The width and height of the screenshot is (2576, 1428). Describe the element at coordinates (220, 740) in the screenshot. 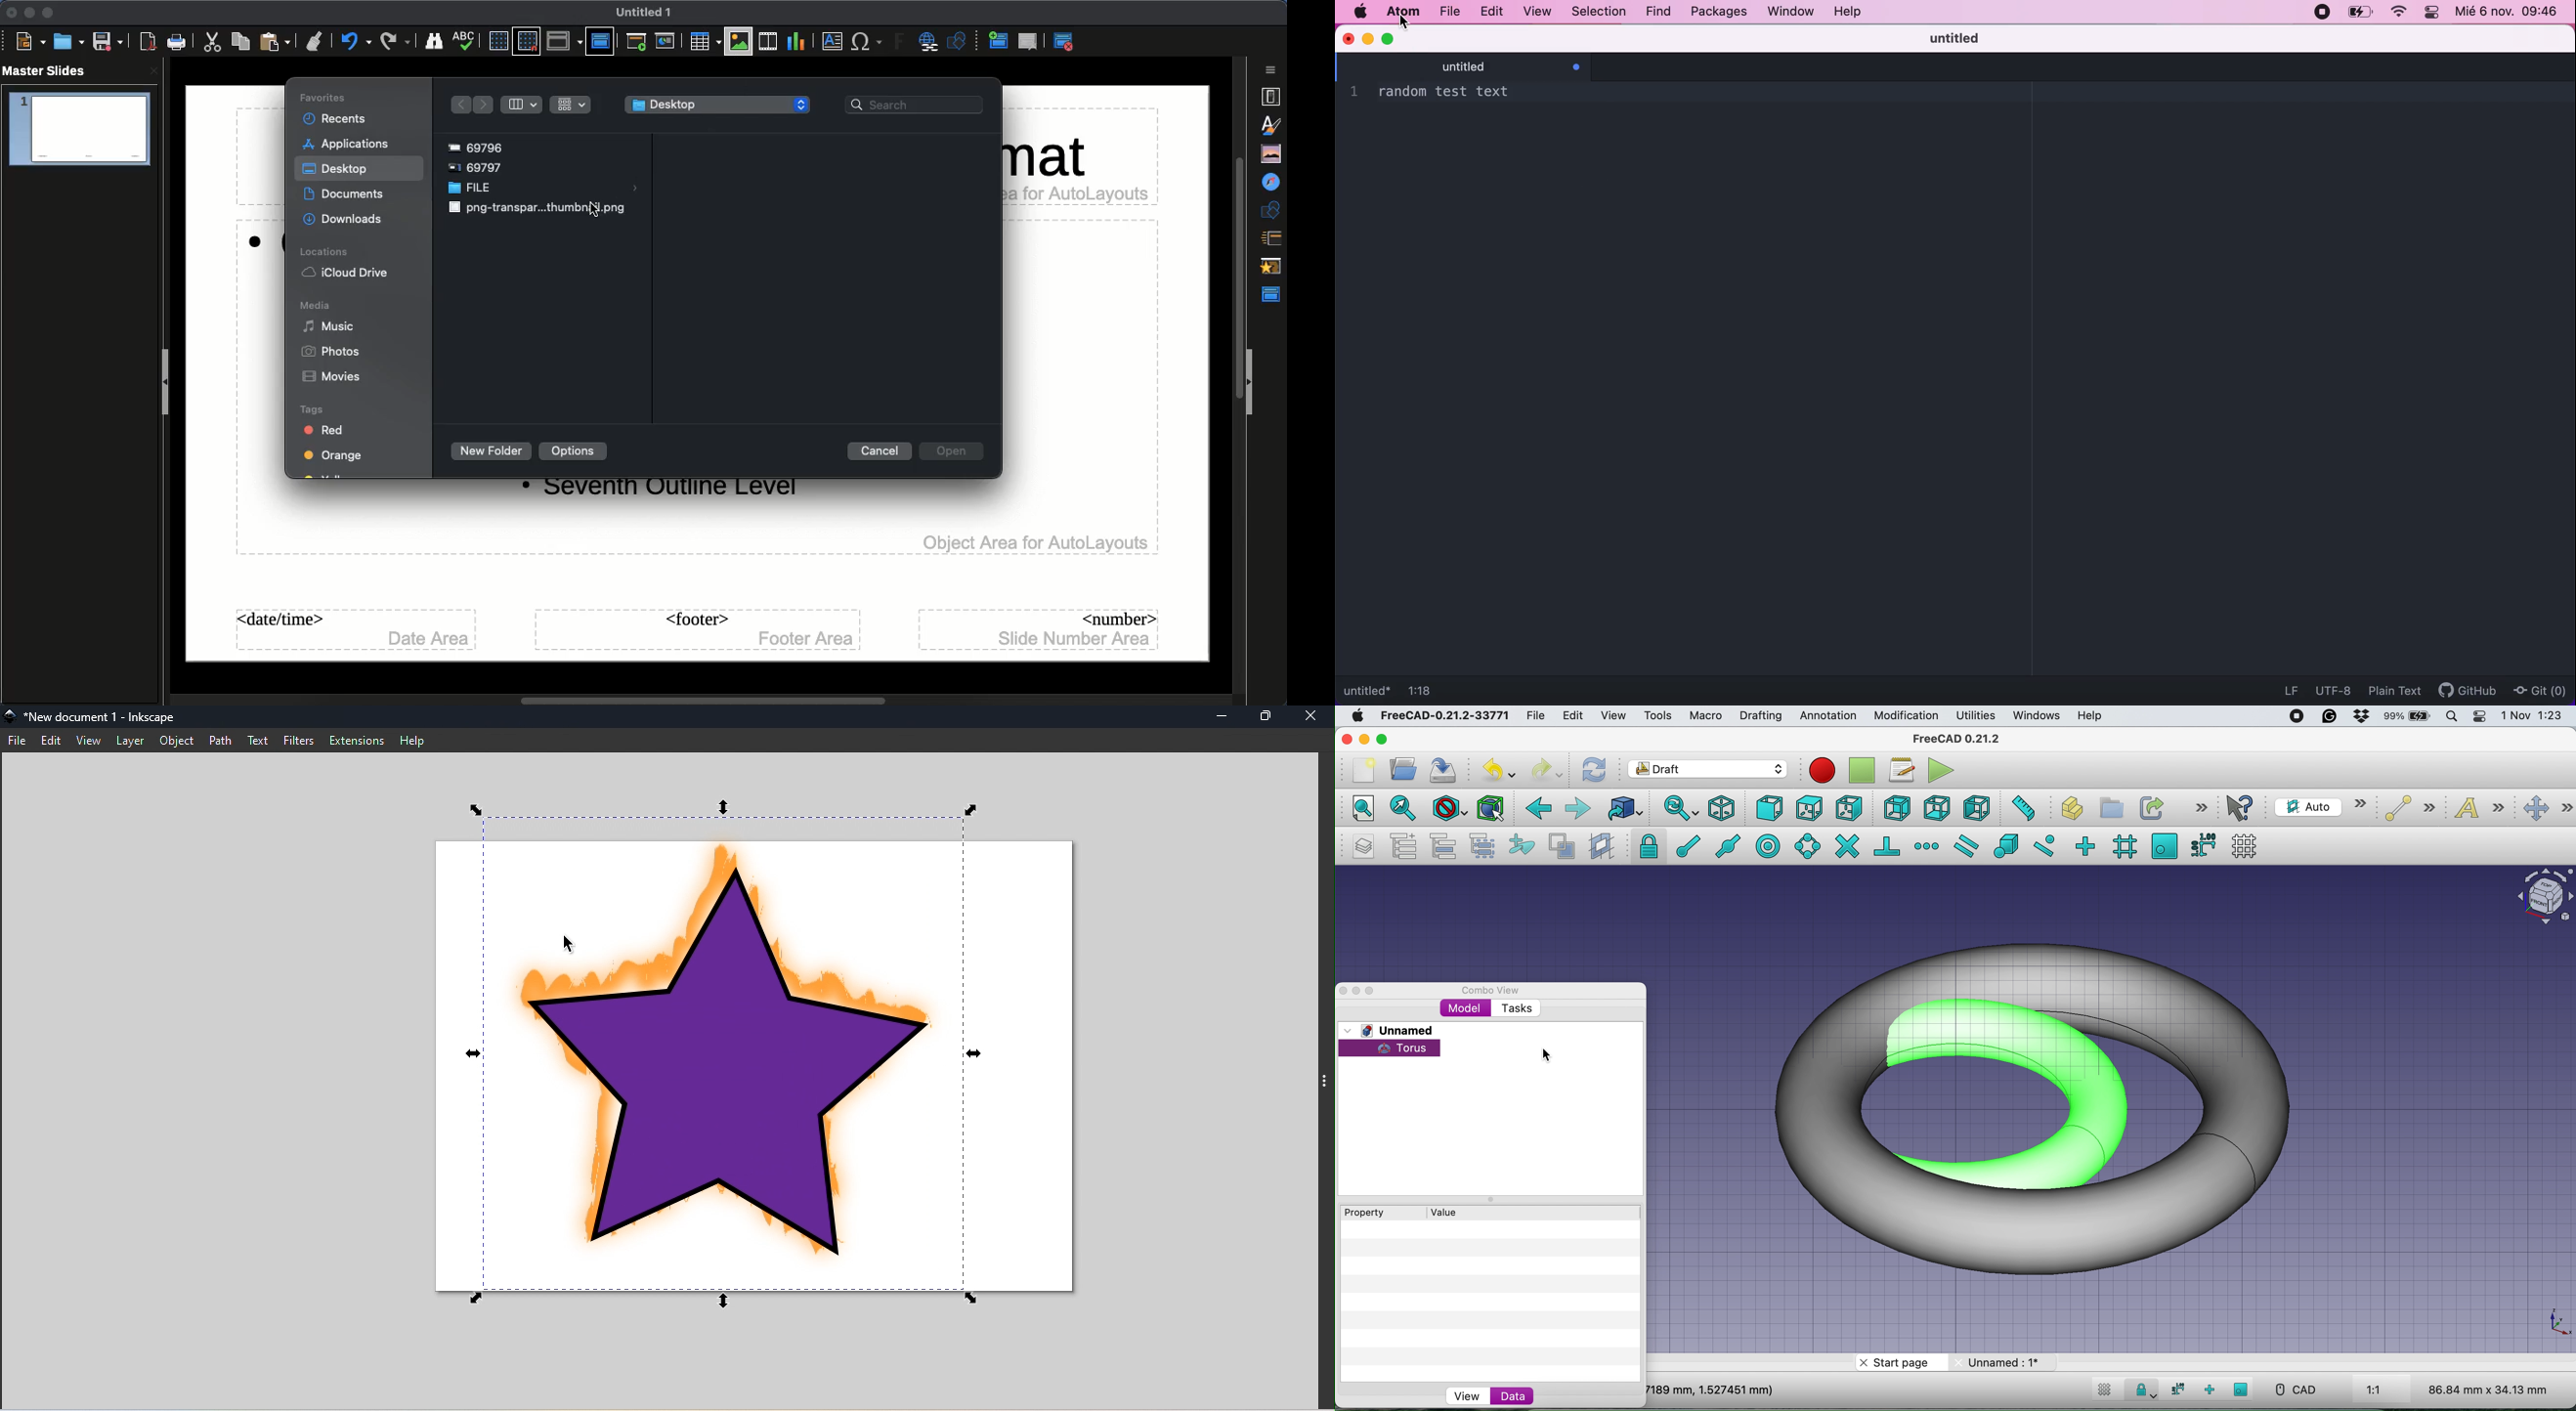

I see `Path` at that location.